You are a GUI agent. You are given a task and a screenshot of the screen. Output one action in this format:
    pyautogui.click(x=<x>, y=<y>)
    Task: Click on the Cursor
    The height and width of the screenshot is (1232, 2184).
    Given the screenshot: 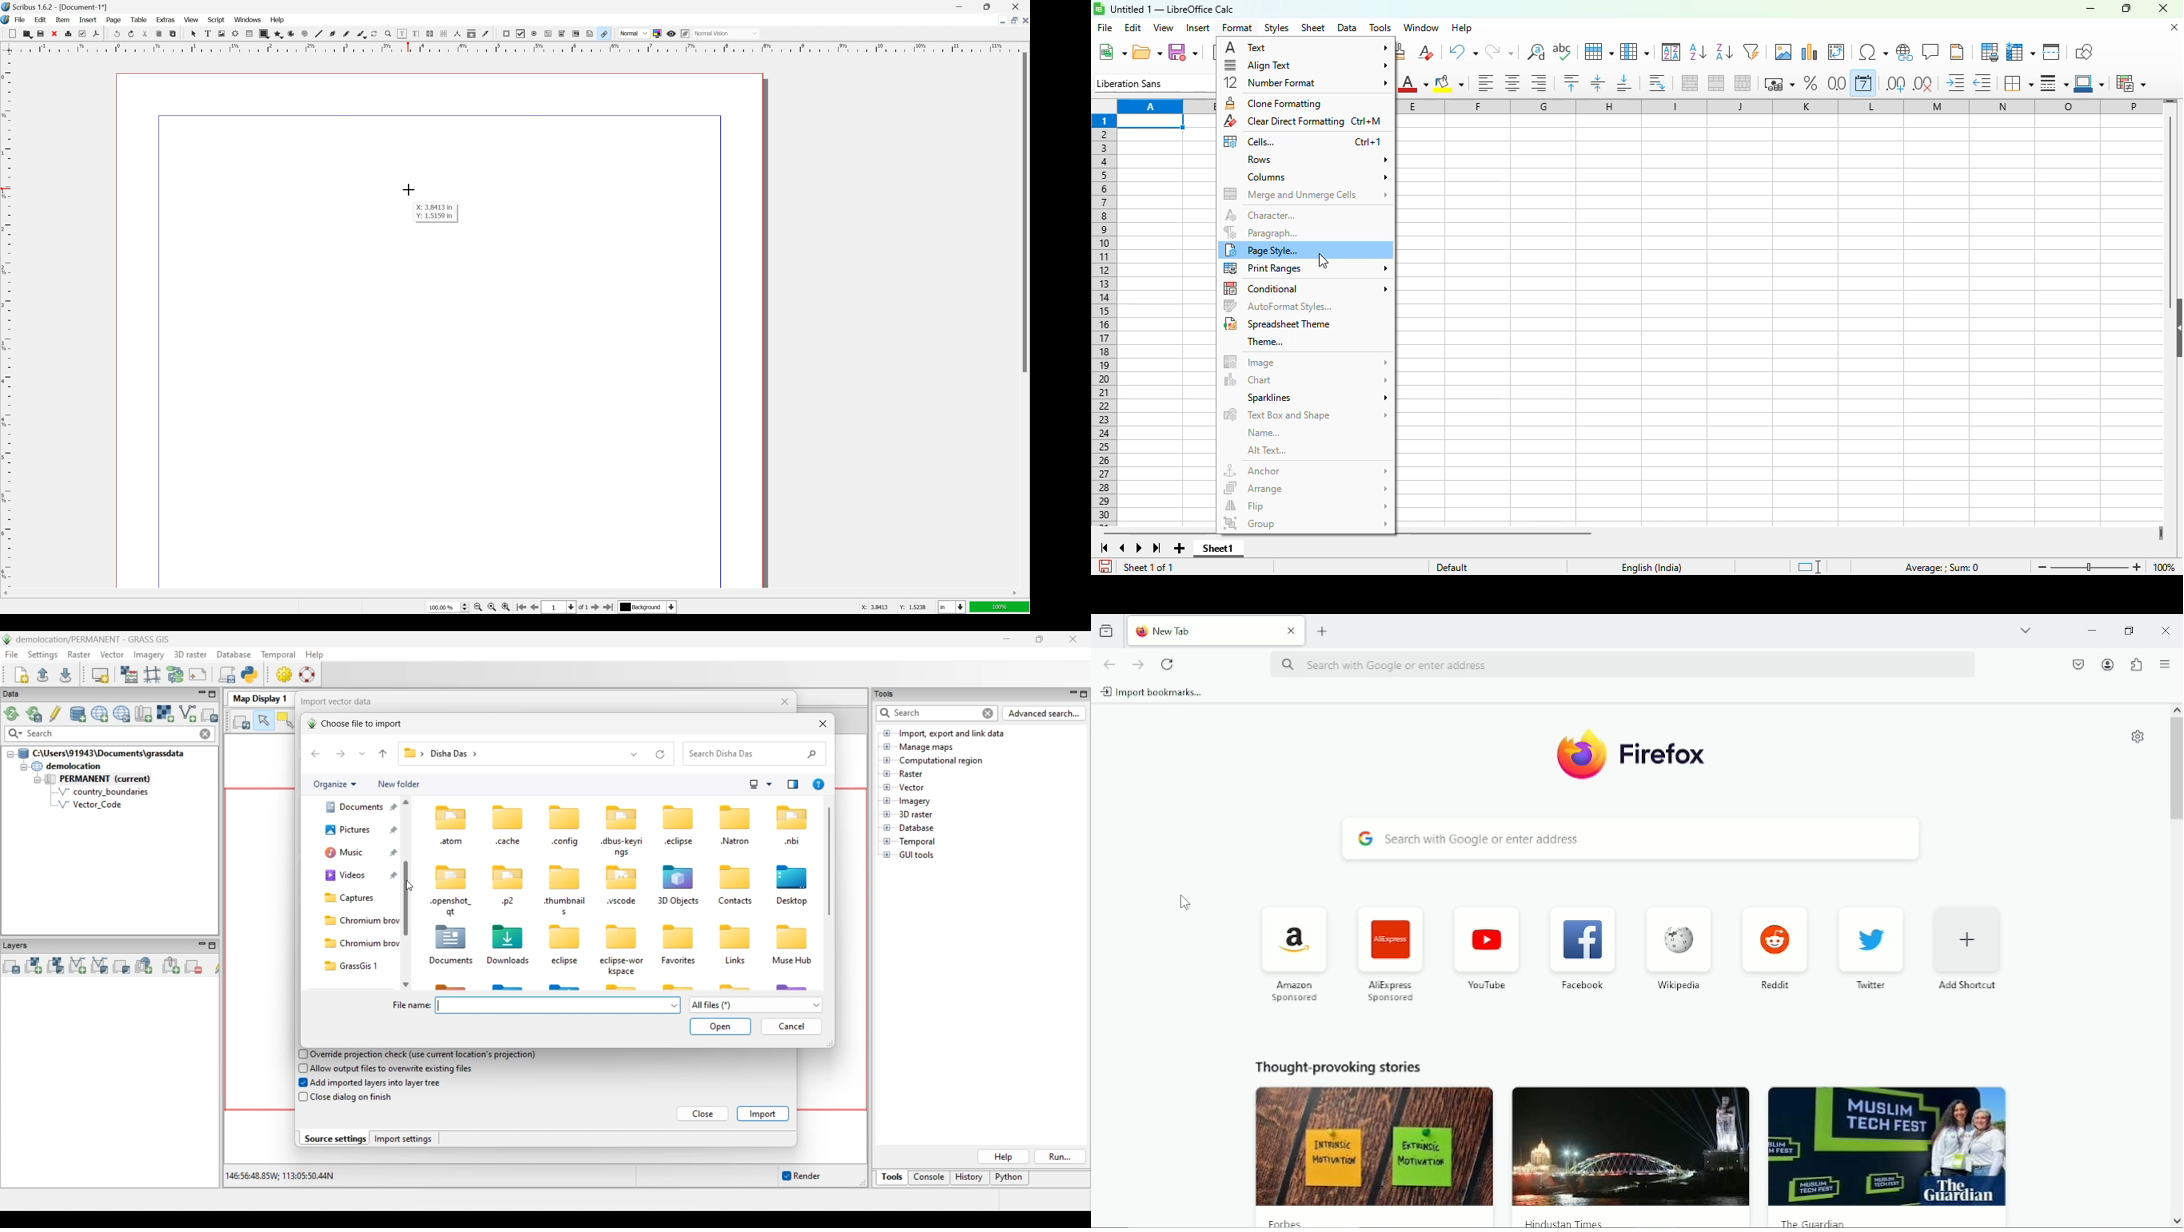 What is the action you would take?
    pyautogui.click(x=1182, y=903)
    